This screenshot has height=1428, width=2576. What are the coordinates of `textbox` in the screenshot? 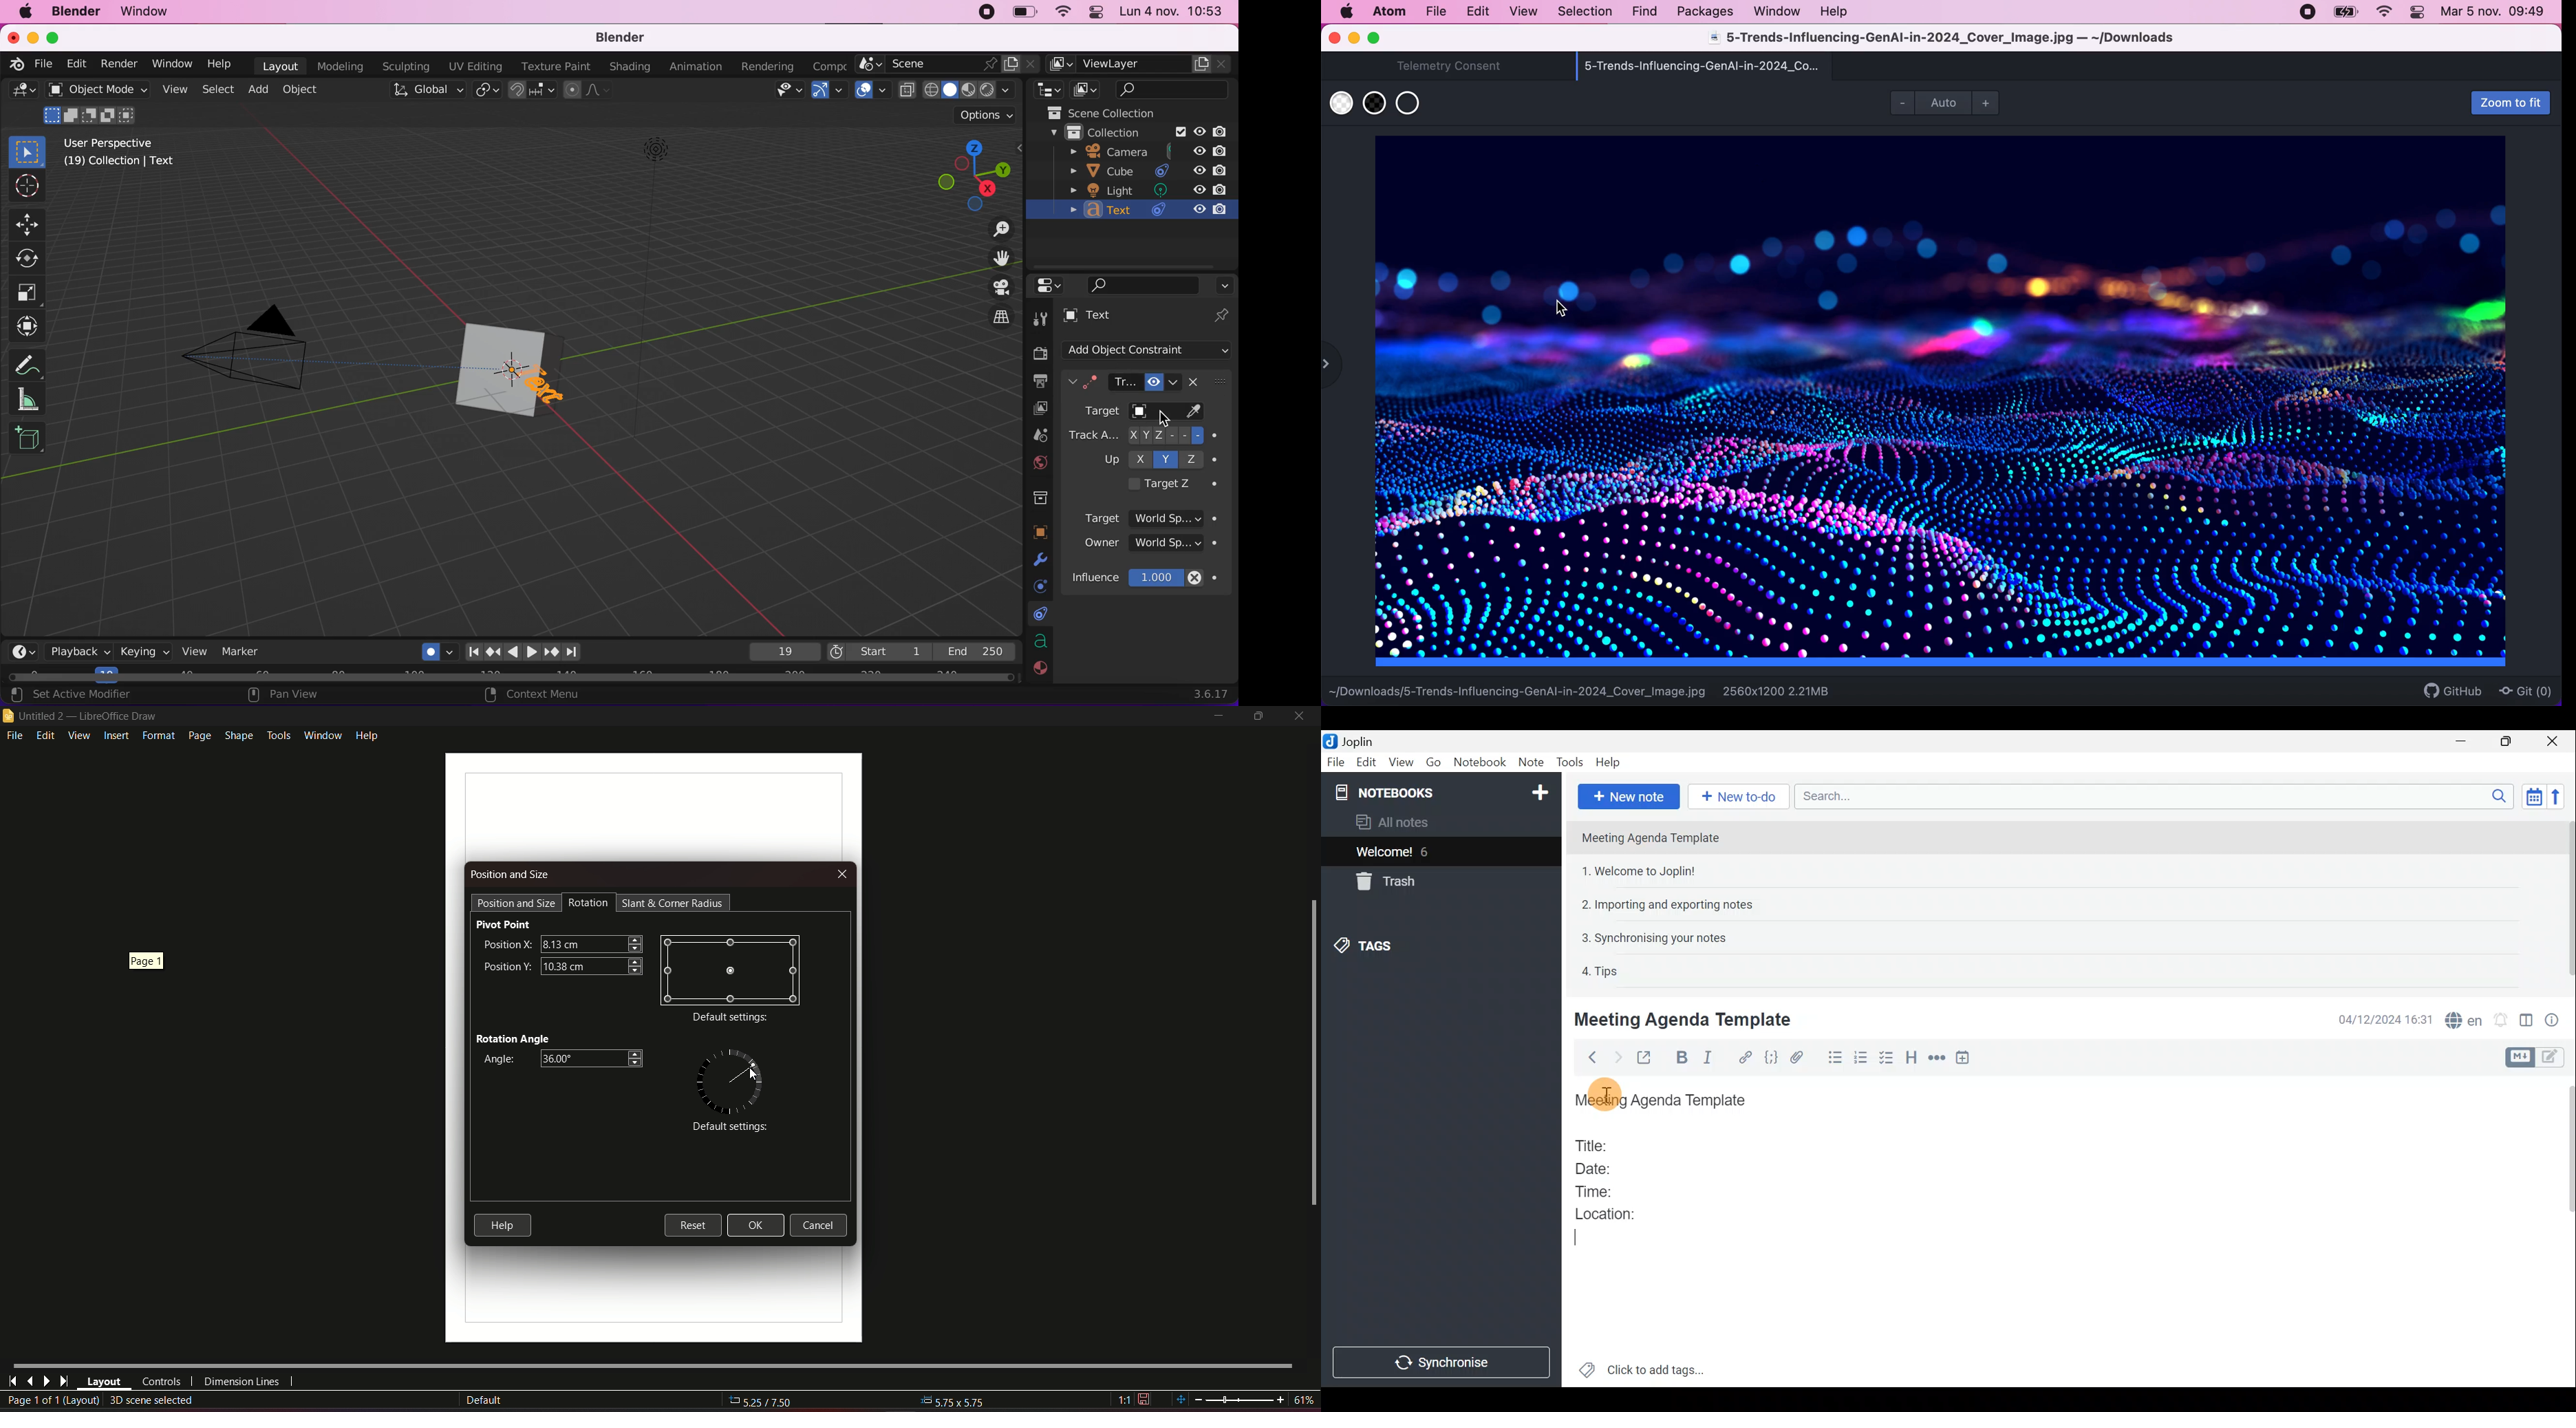 It's located at (594, 1058).